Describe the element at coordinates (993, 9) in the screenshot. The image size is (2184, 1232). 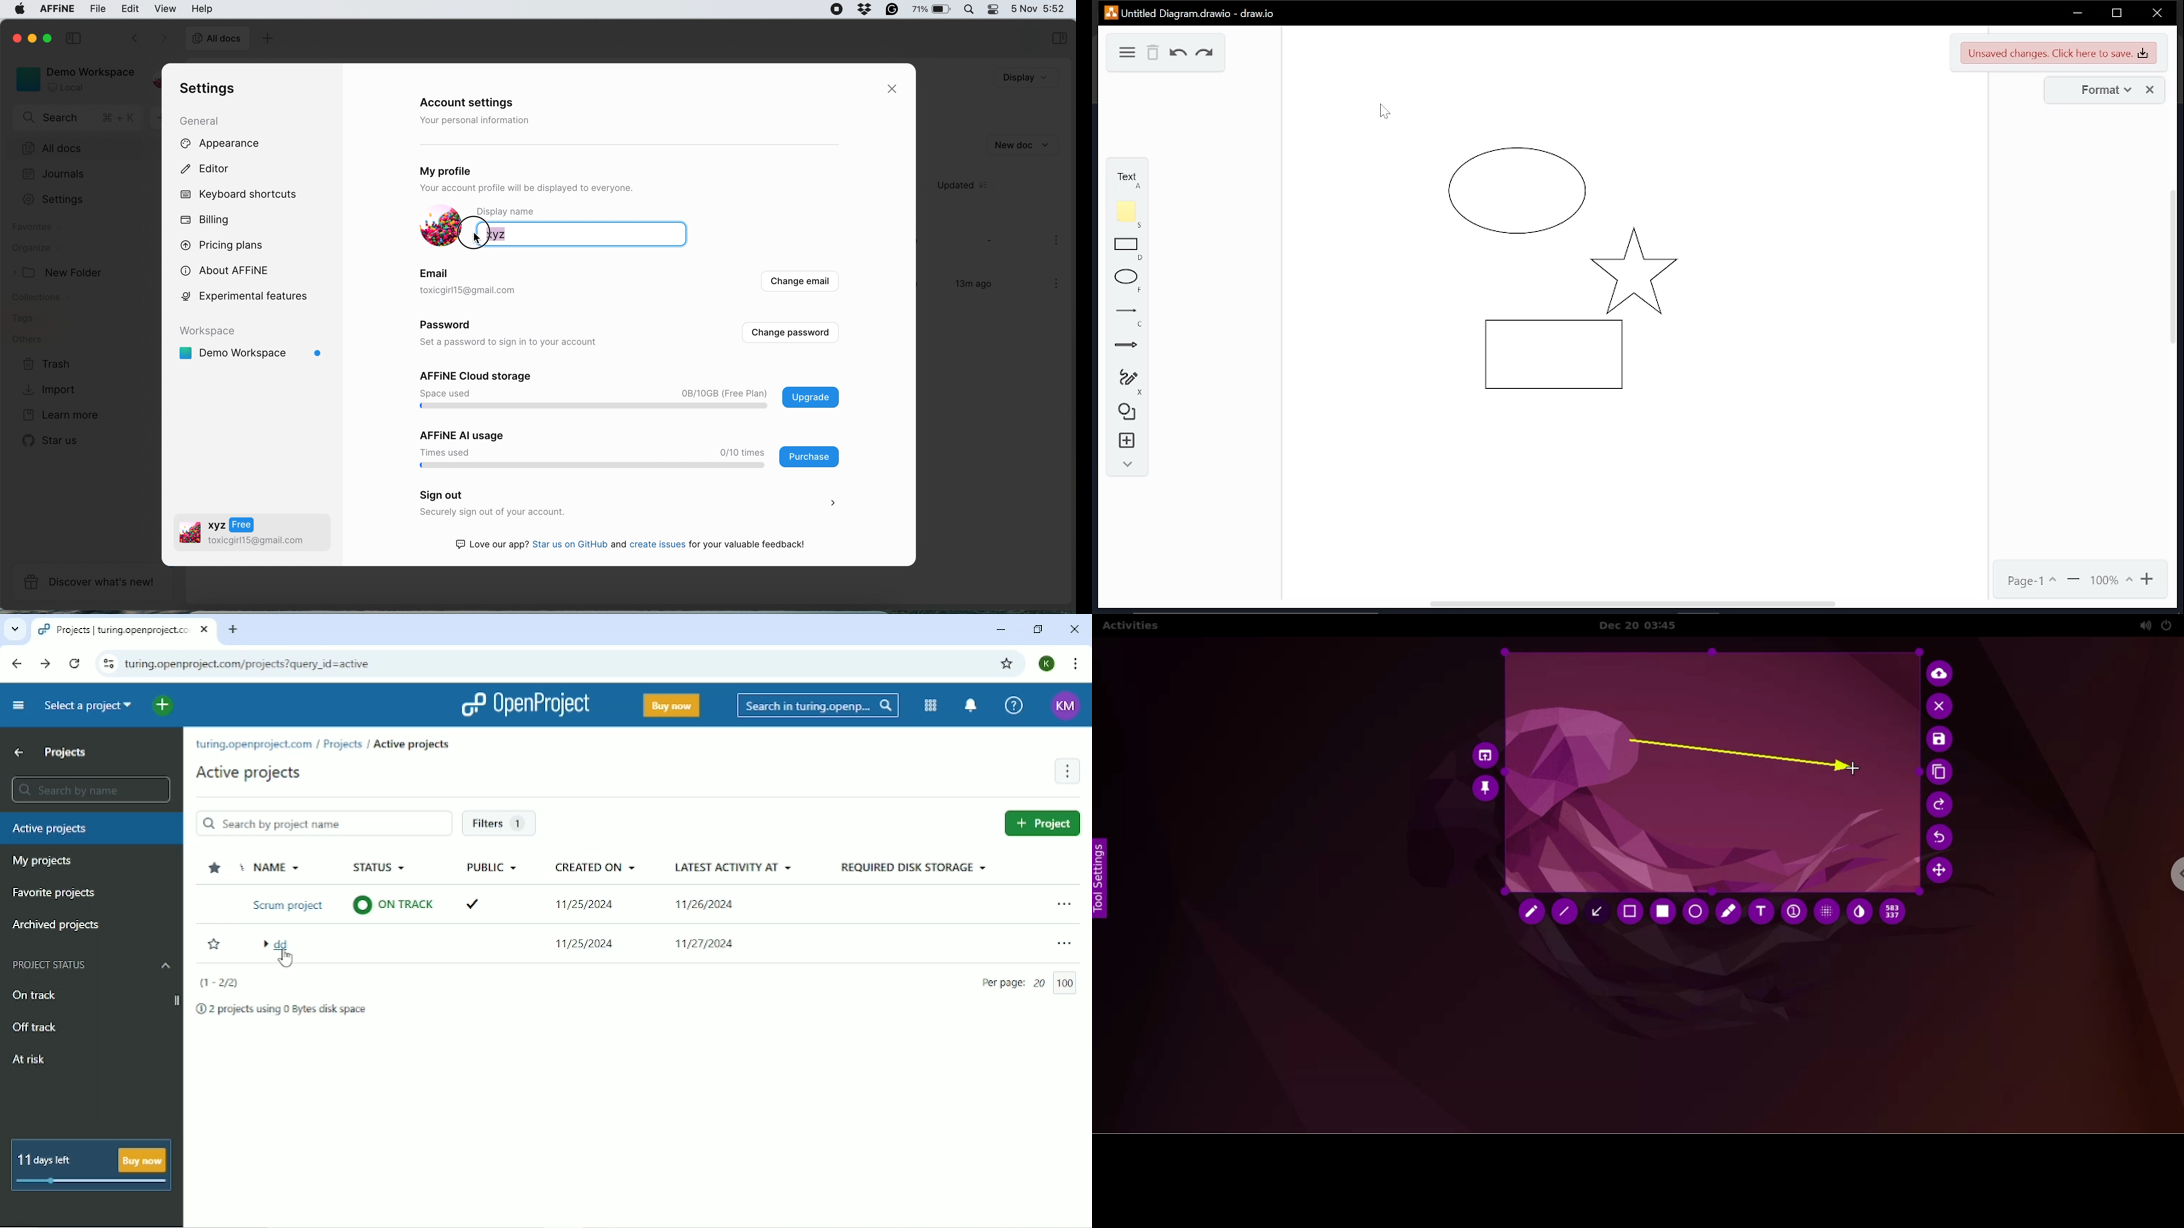
I see `control center` at that location.